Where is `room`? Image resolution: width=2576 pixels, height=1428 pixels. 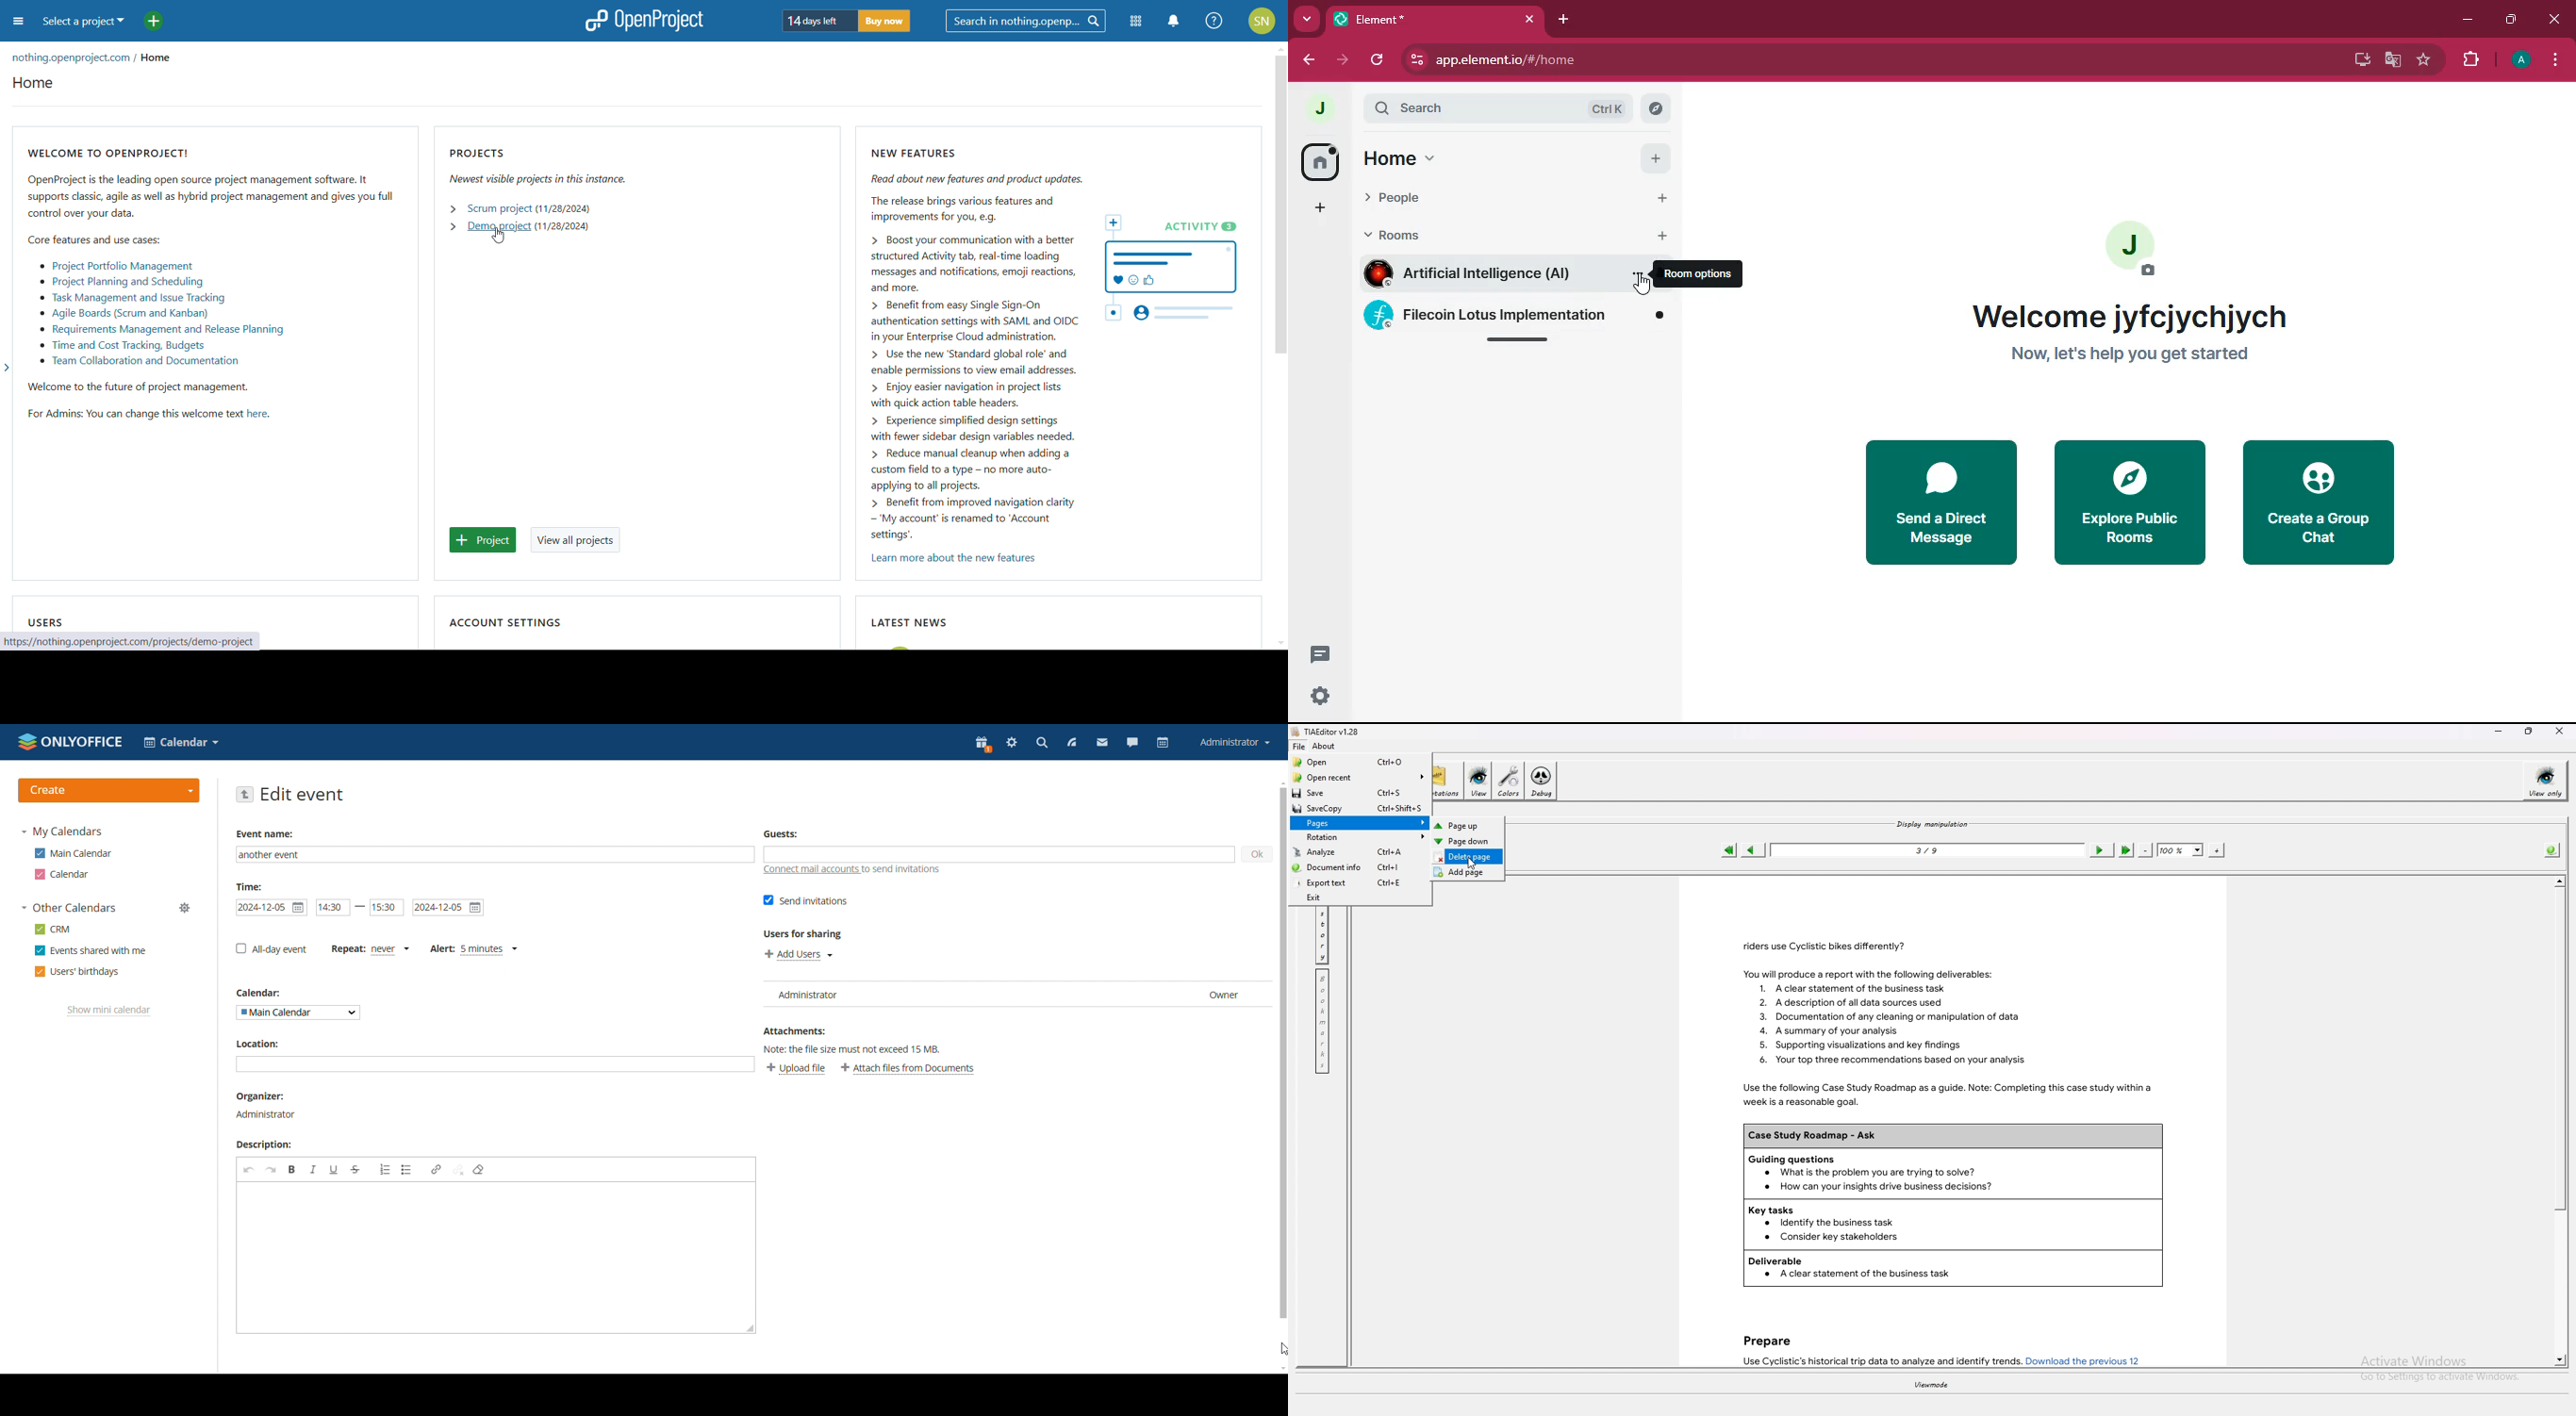 room is located at coordinates (1517, 319).